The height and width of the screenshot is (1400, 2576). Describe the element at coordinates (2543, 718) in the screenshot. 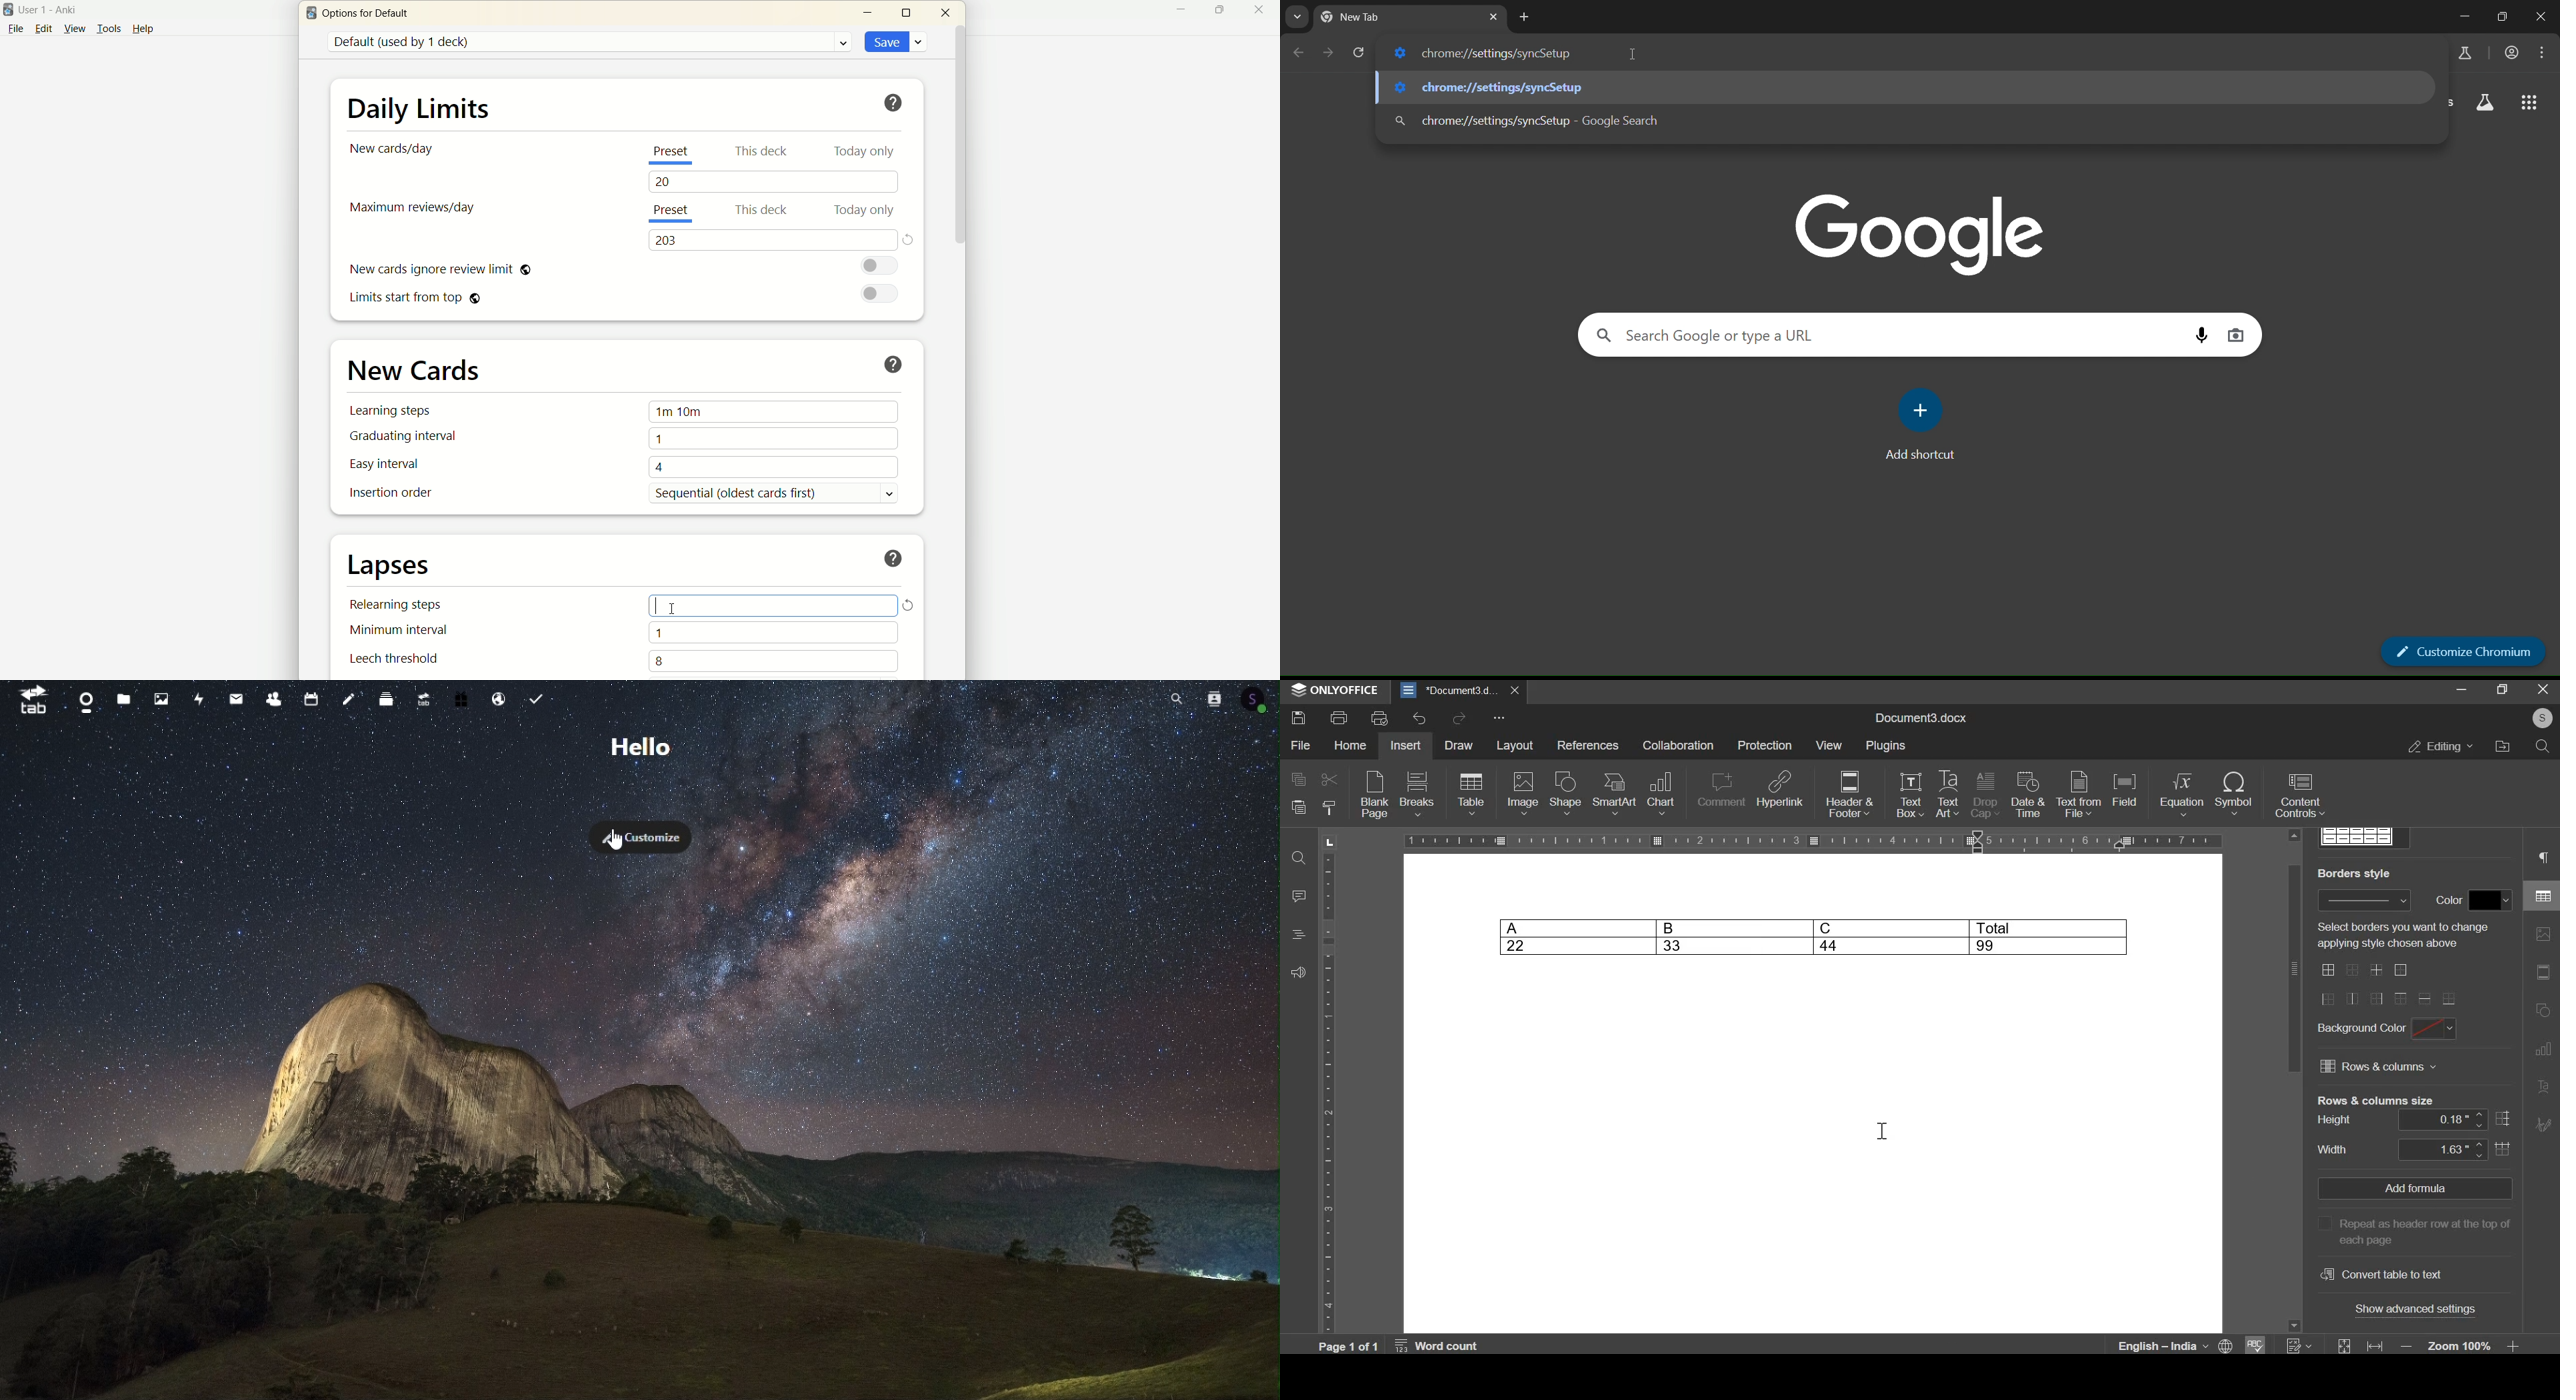

I see `account holder` at that location.